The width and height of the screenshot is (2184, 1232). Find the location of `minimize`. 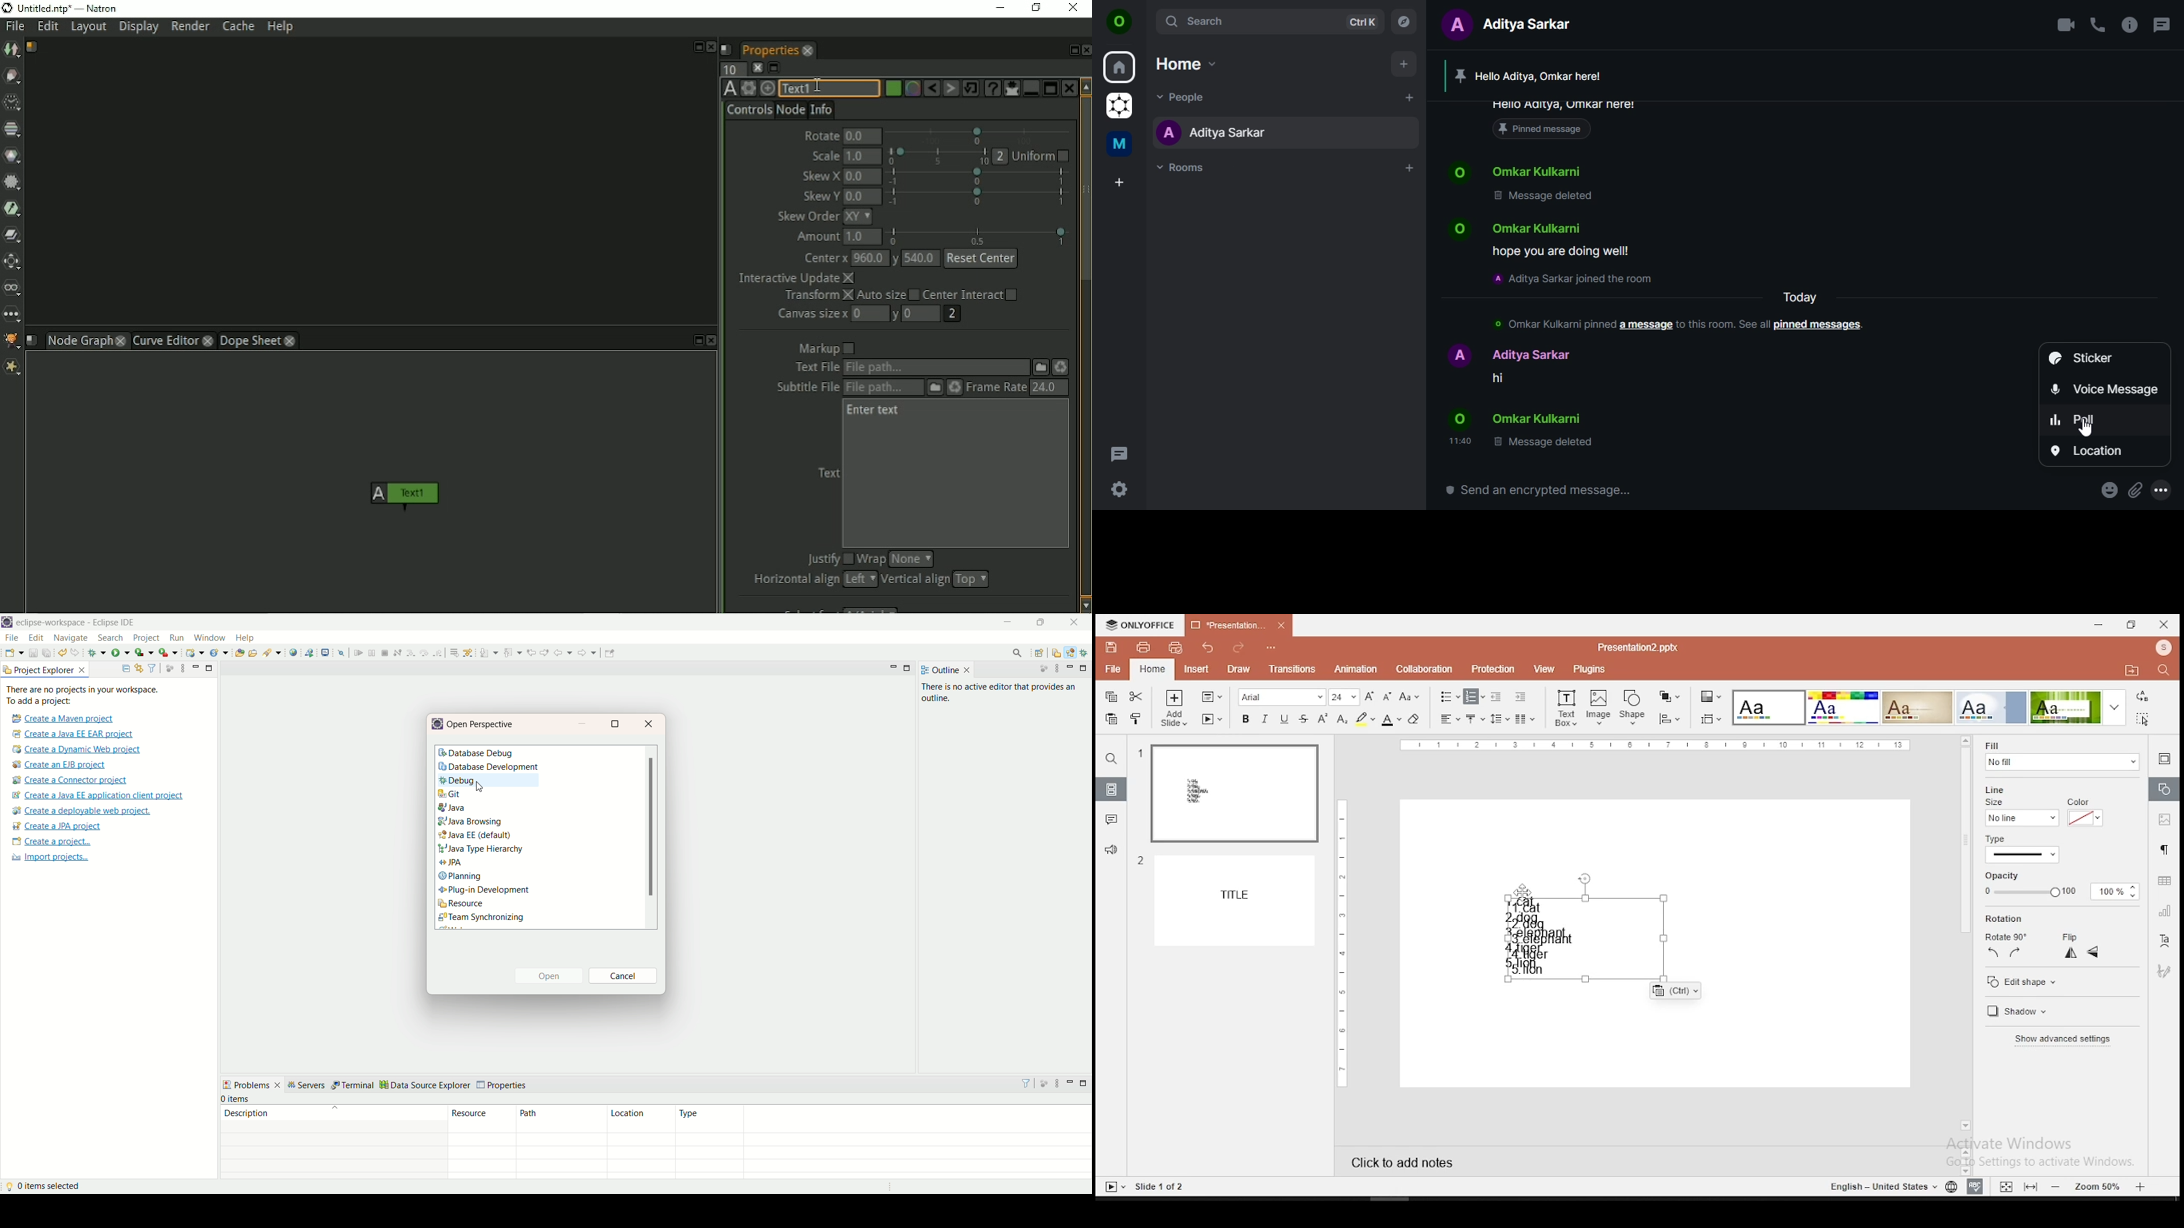

minimize is located at coordinates (1070, 1083).